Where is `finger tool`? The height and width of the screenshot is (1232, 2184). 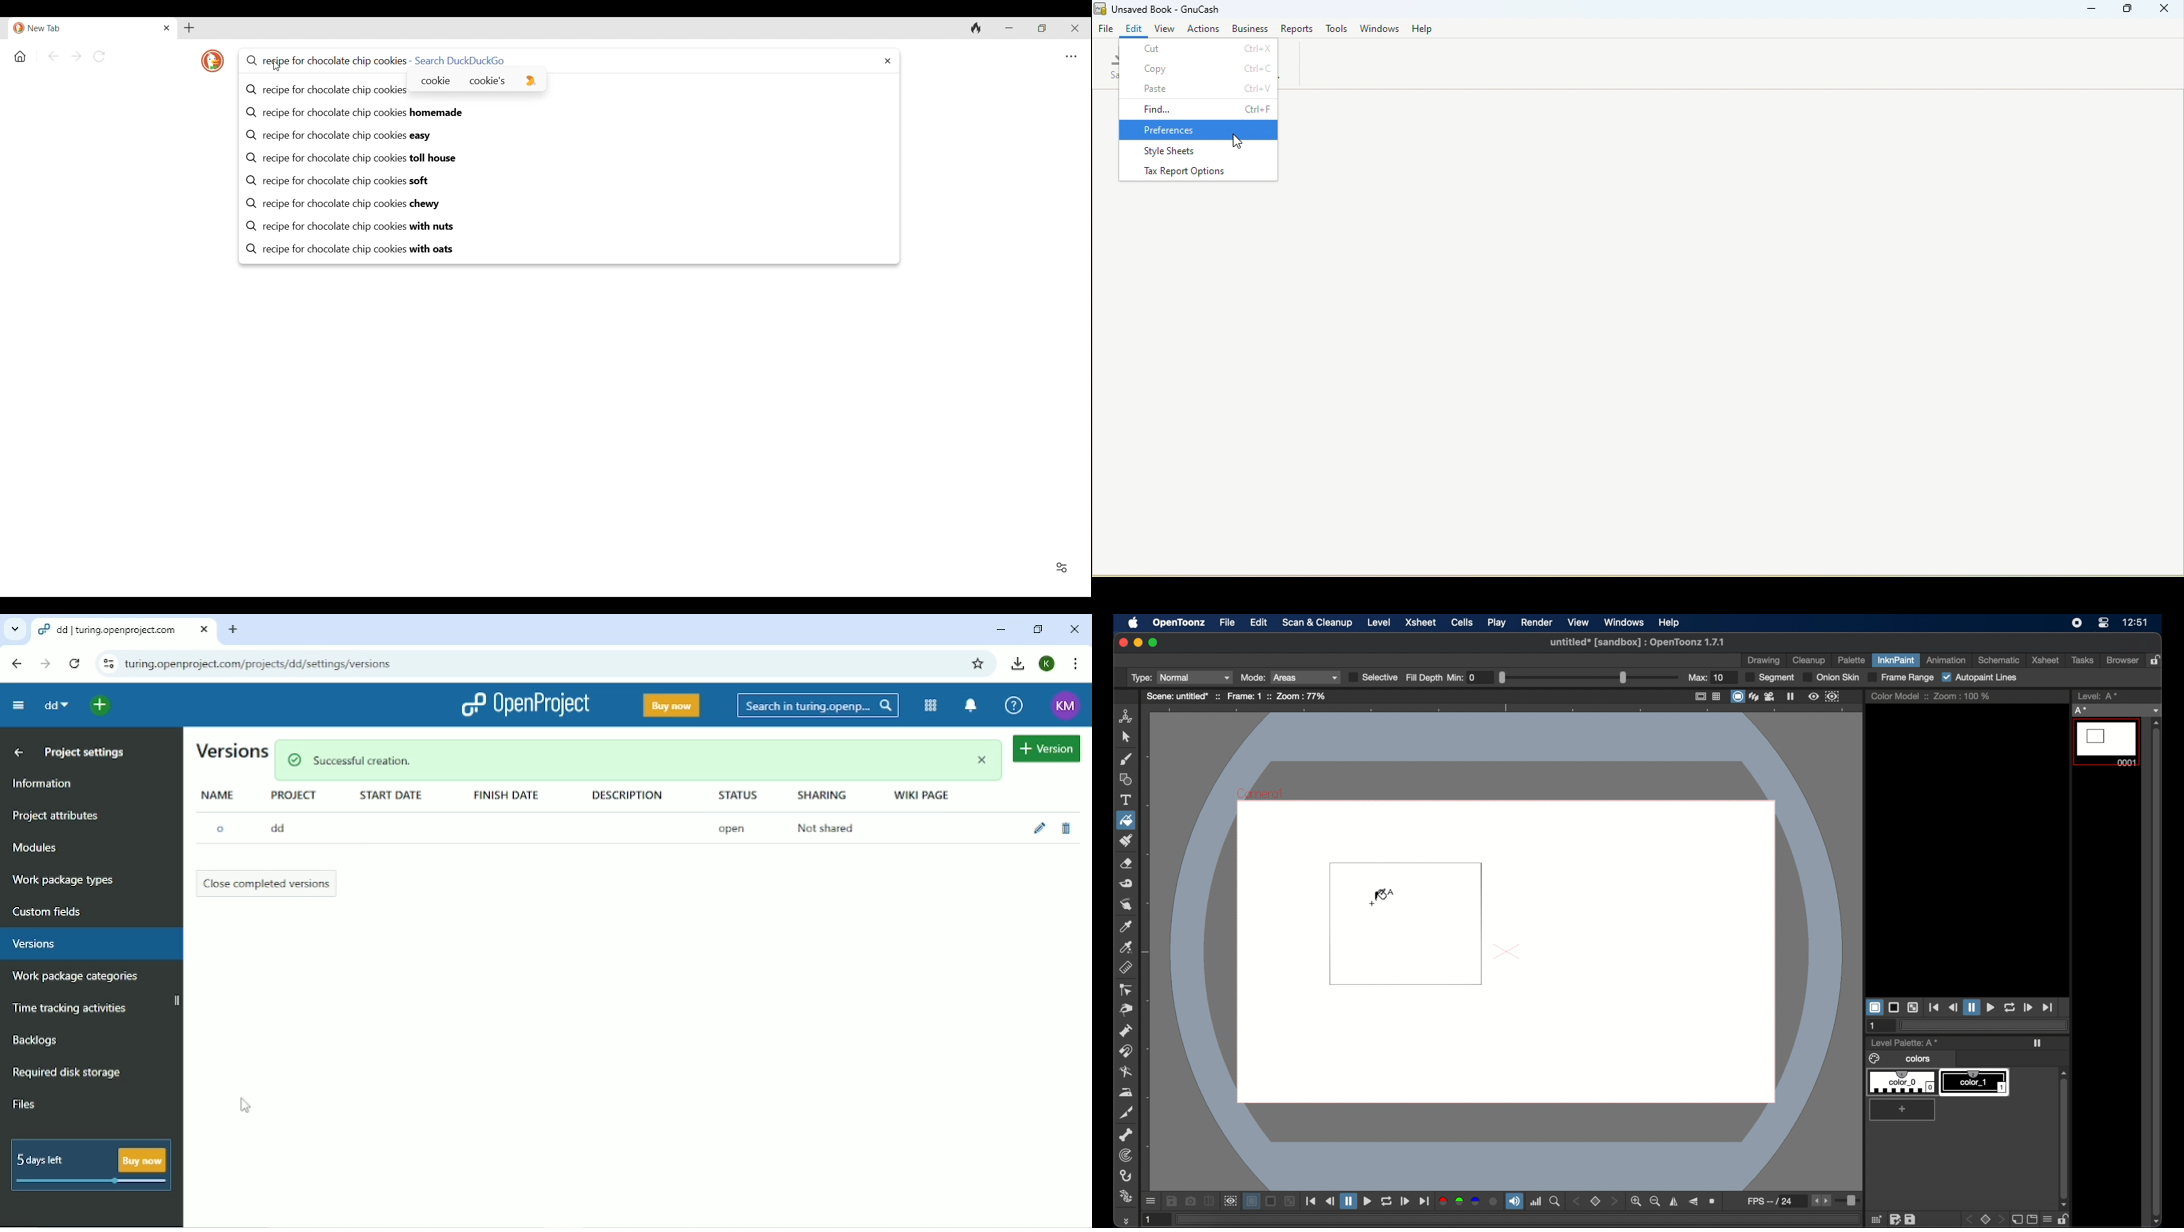
finger tool is located at coordinates (1126, 905).